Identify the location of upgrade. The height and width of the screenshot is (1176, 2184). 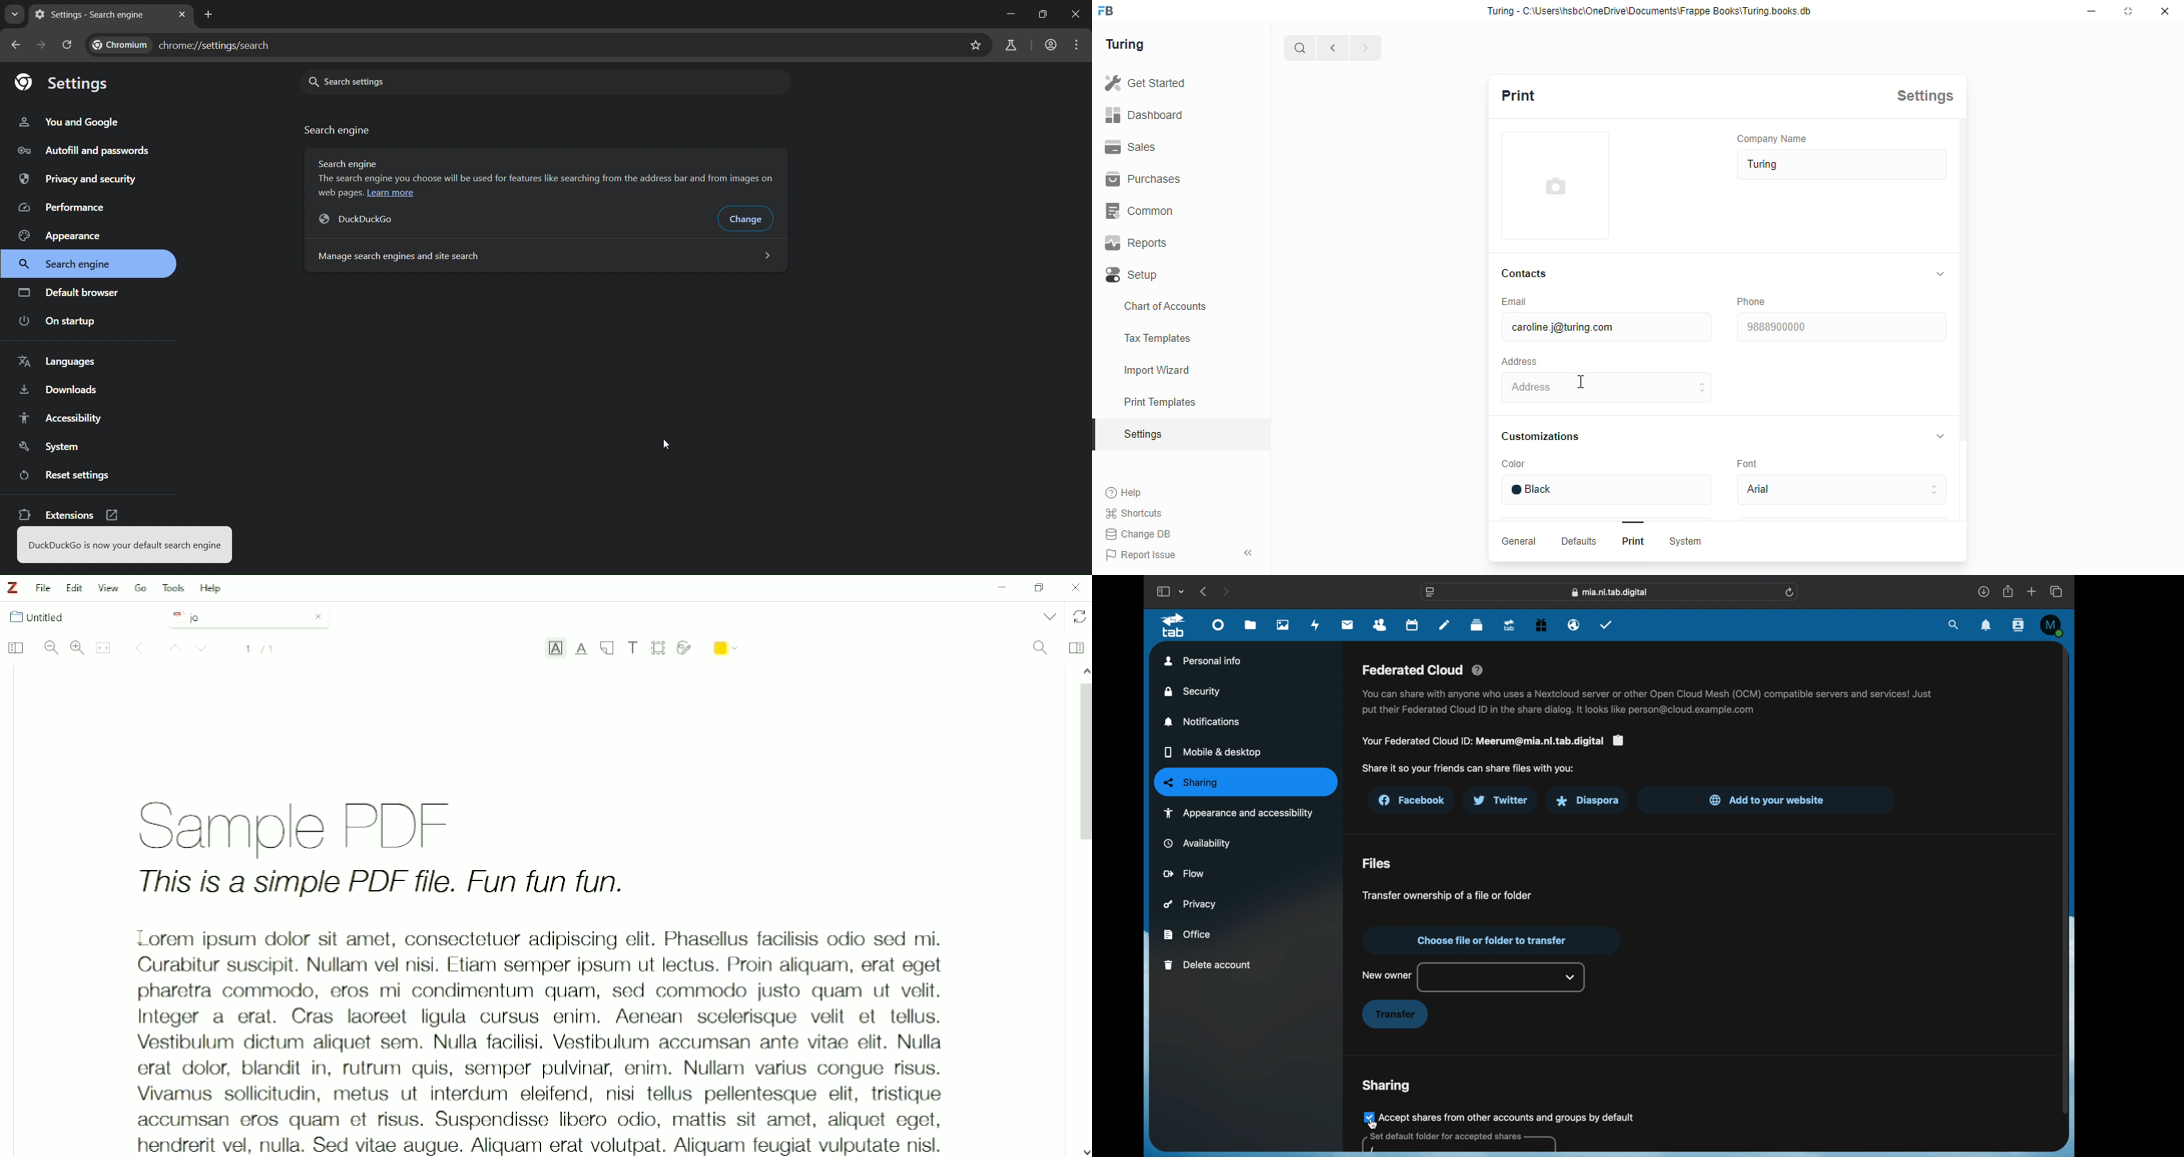
(1510, 626).